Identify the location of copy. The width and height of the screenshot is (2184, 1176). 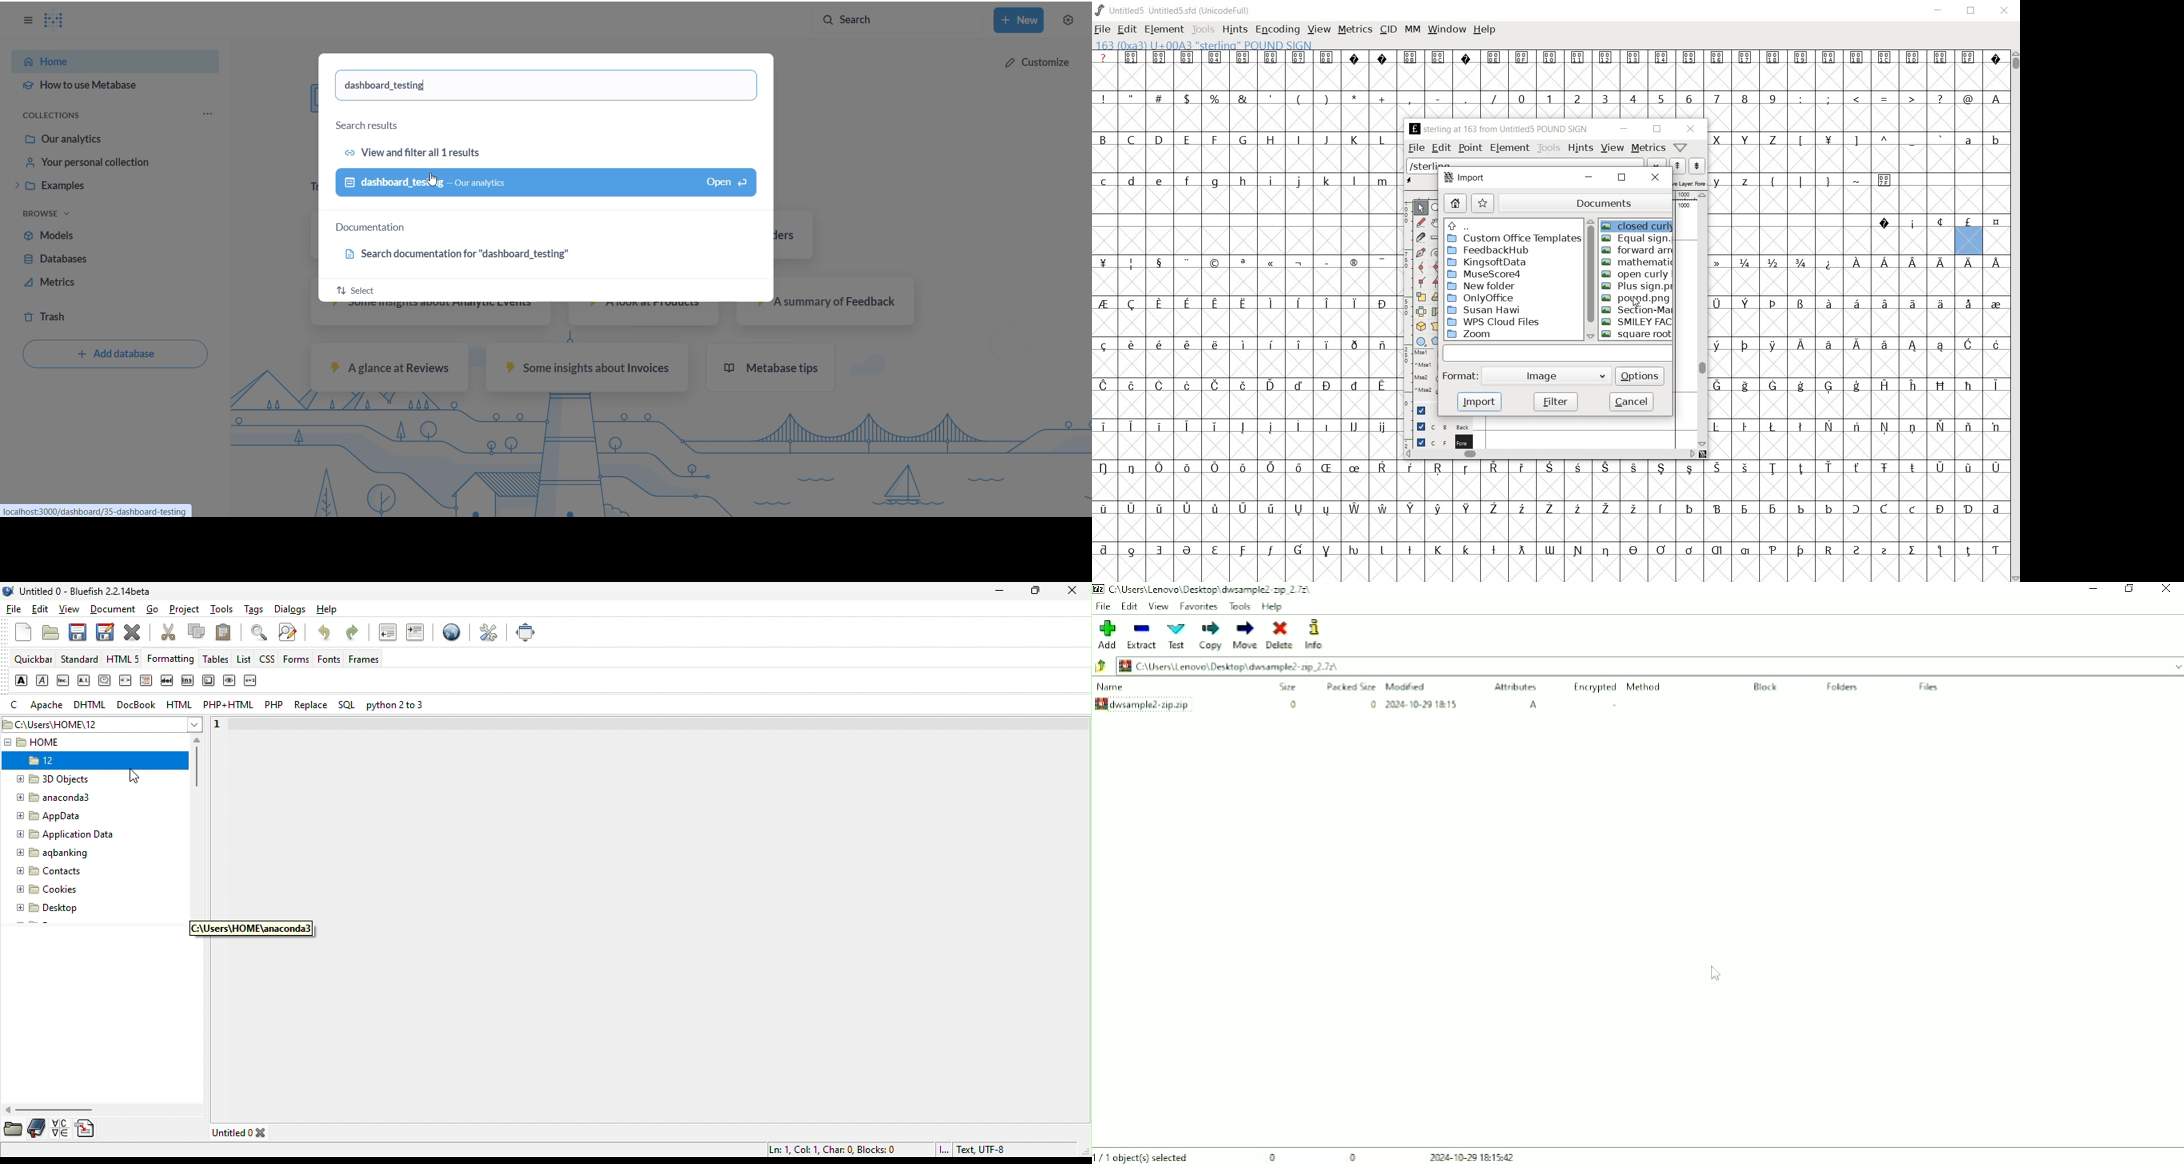
(197, 634).